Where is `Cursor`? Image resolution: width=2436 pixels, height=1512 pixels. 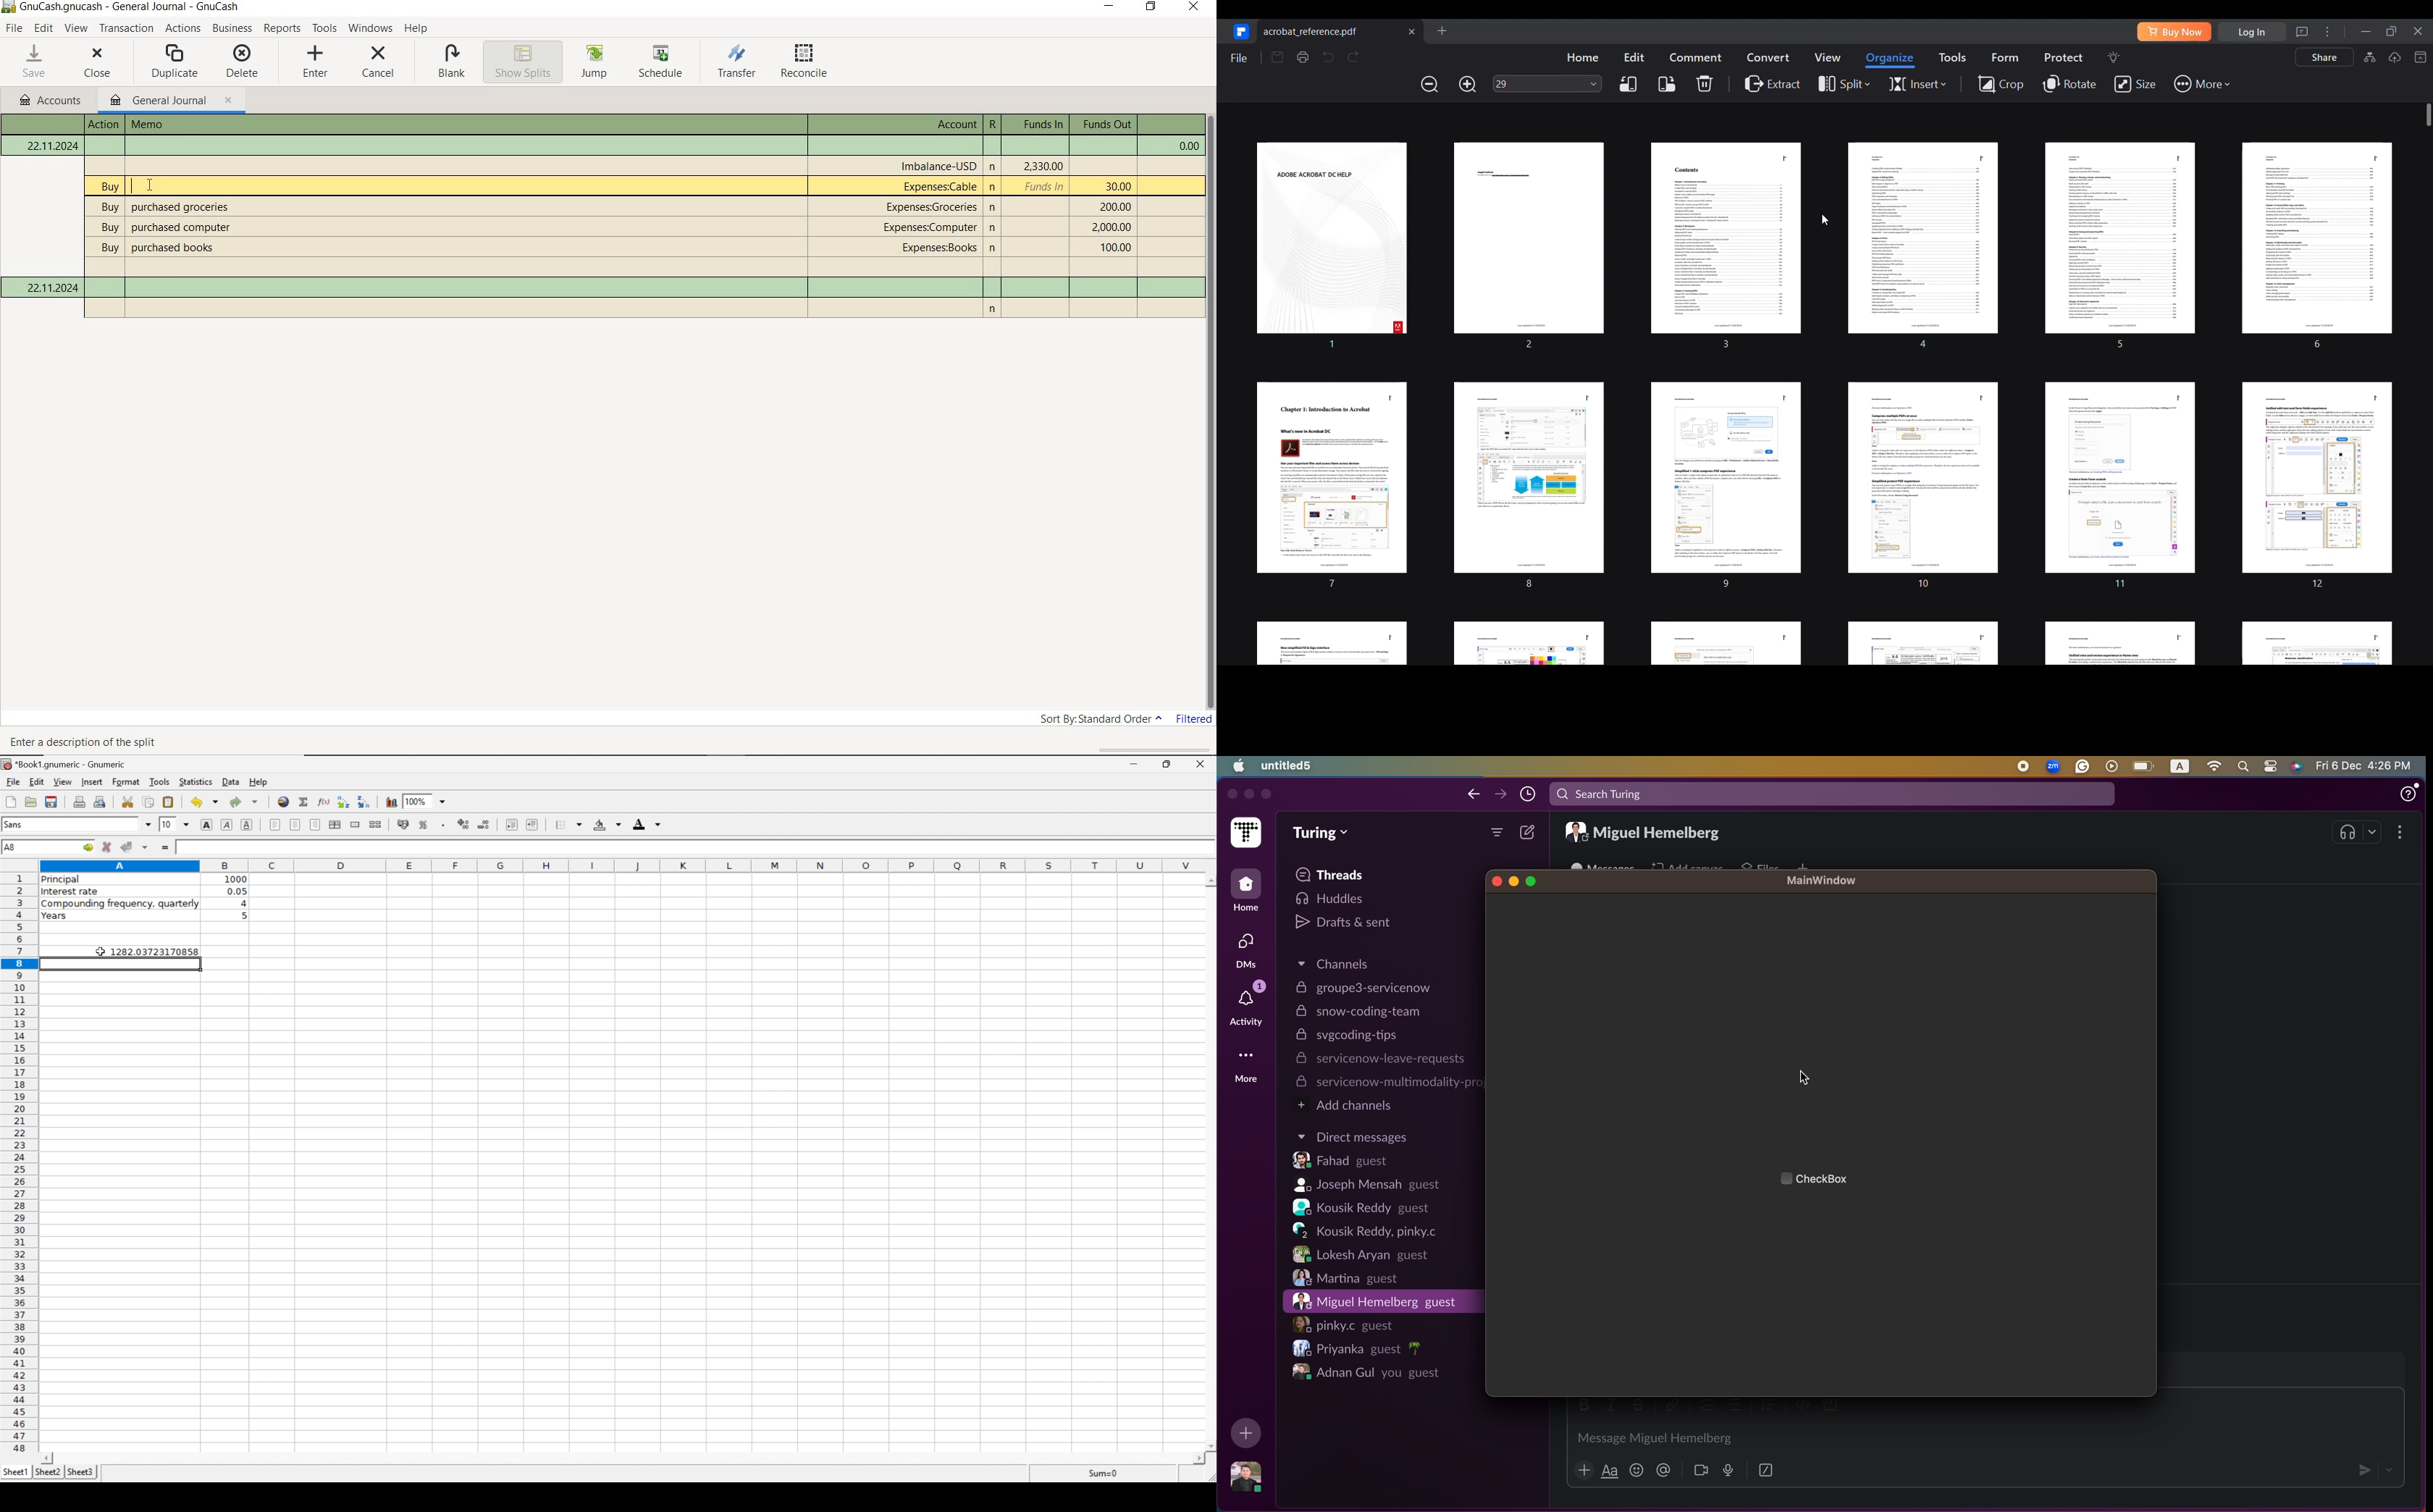
Cursor is located at coordinates (150, 185).